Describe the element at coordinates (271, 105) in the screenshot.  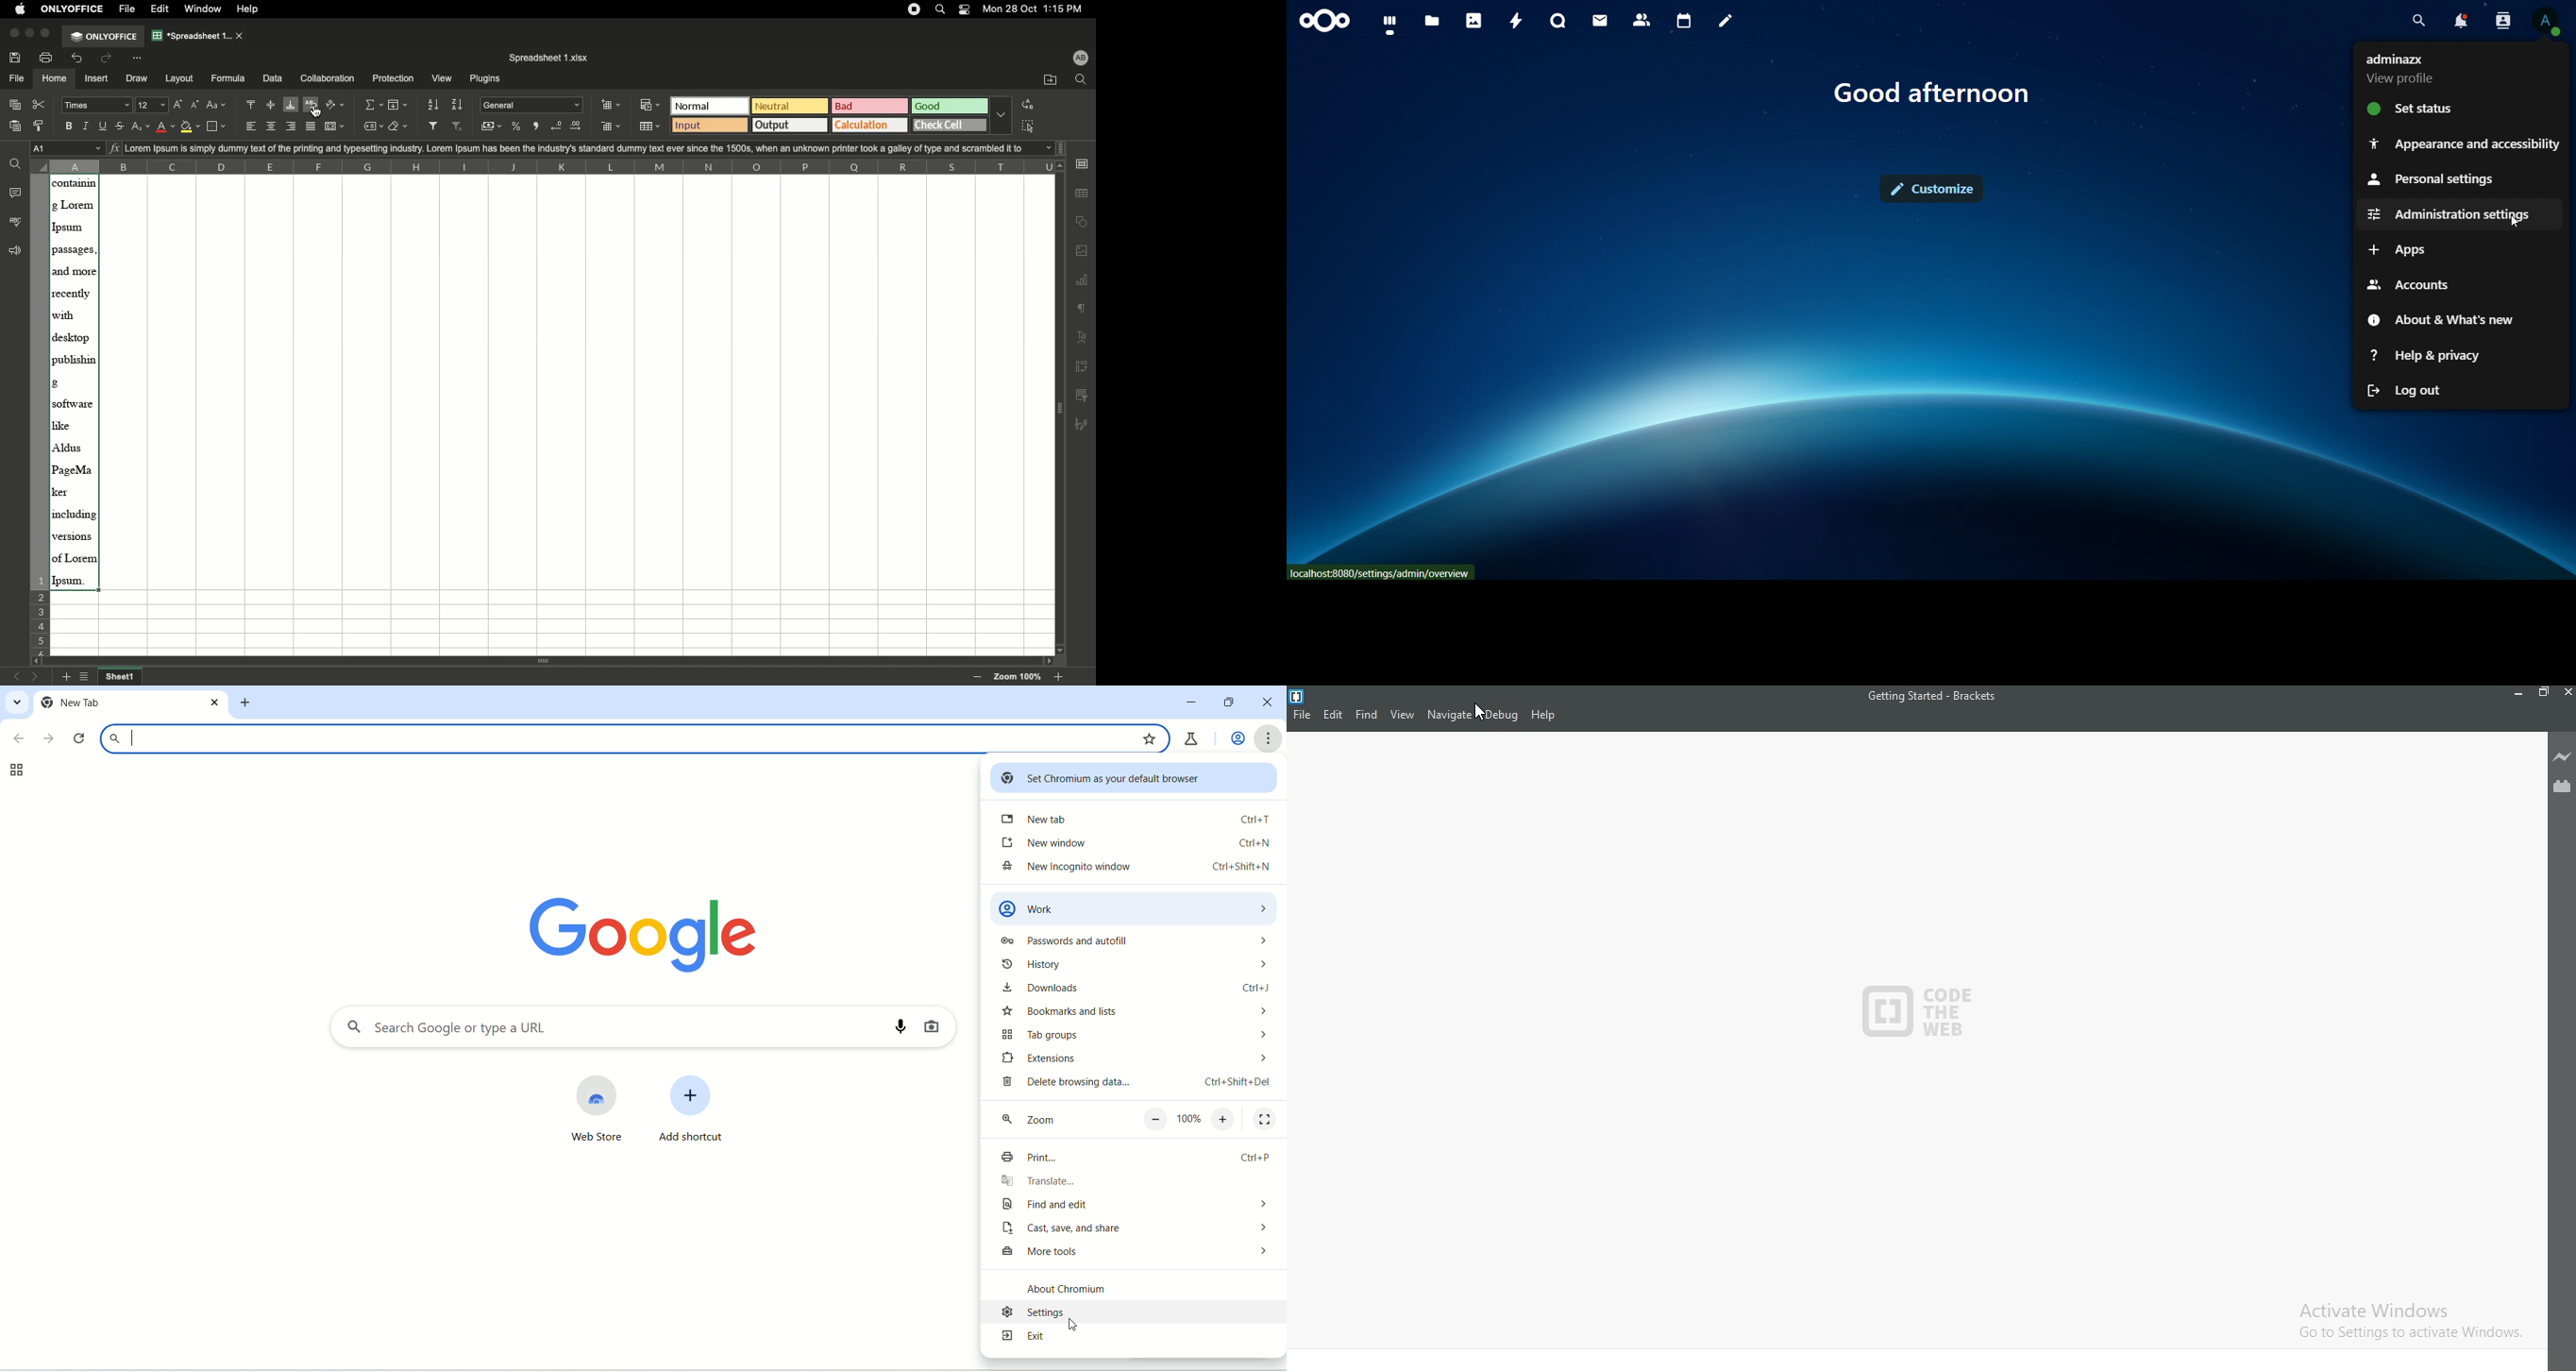
I see `Align middle` at that location.